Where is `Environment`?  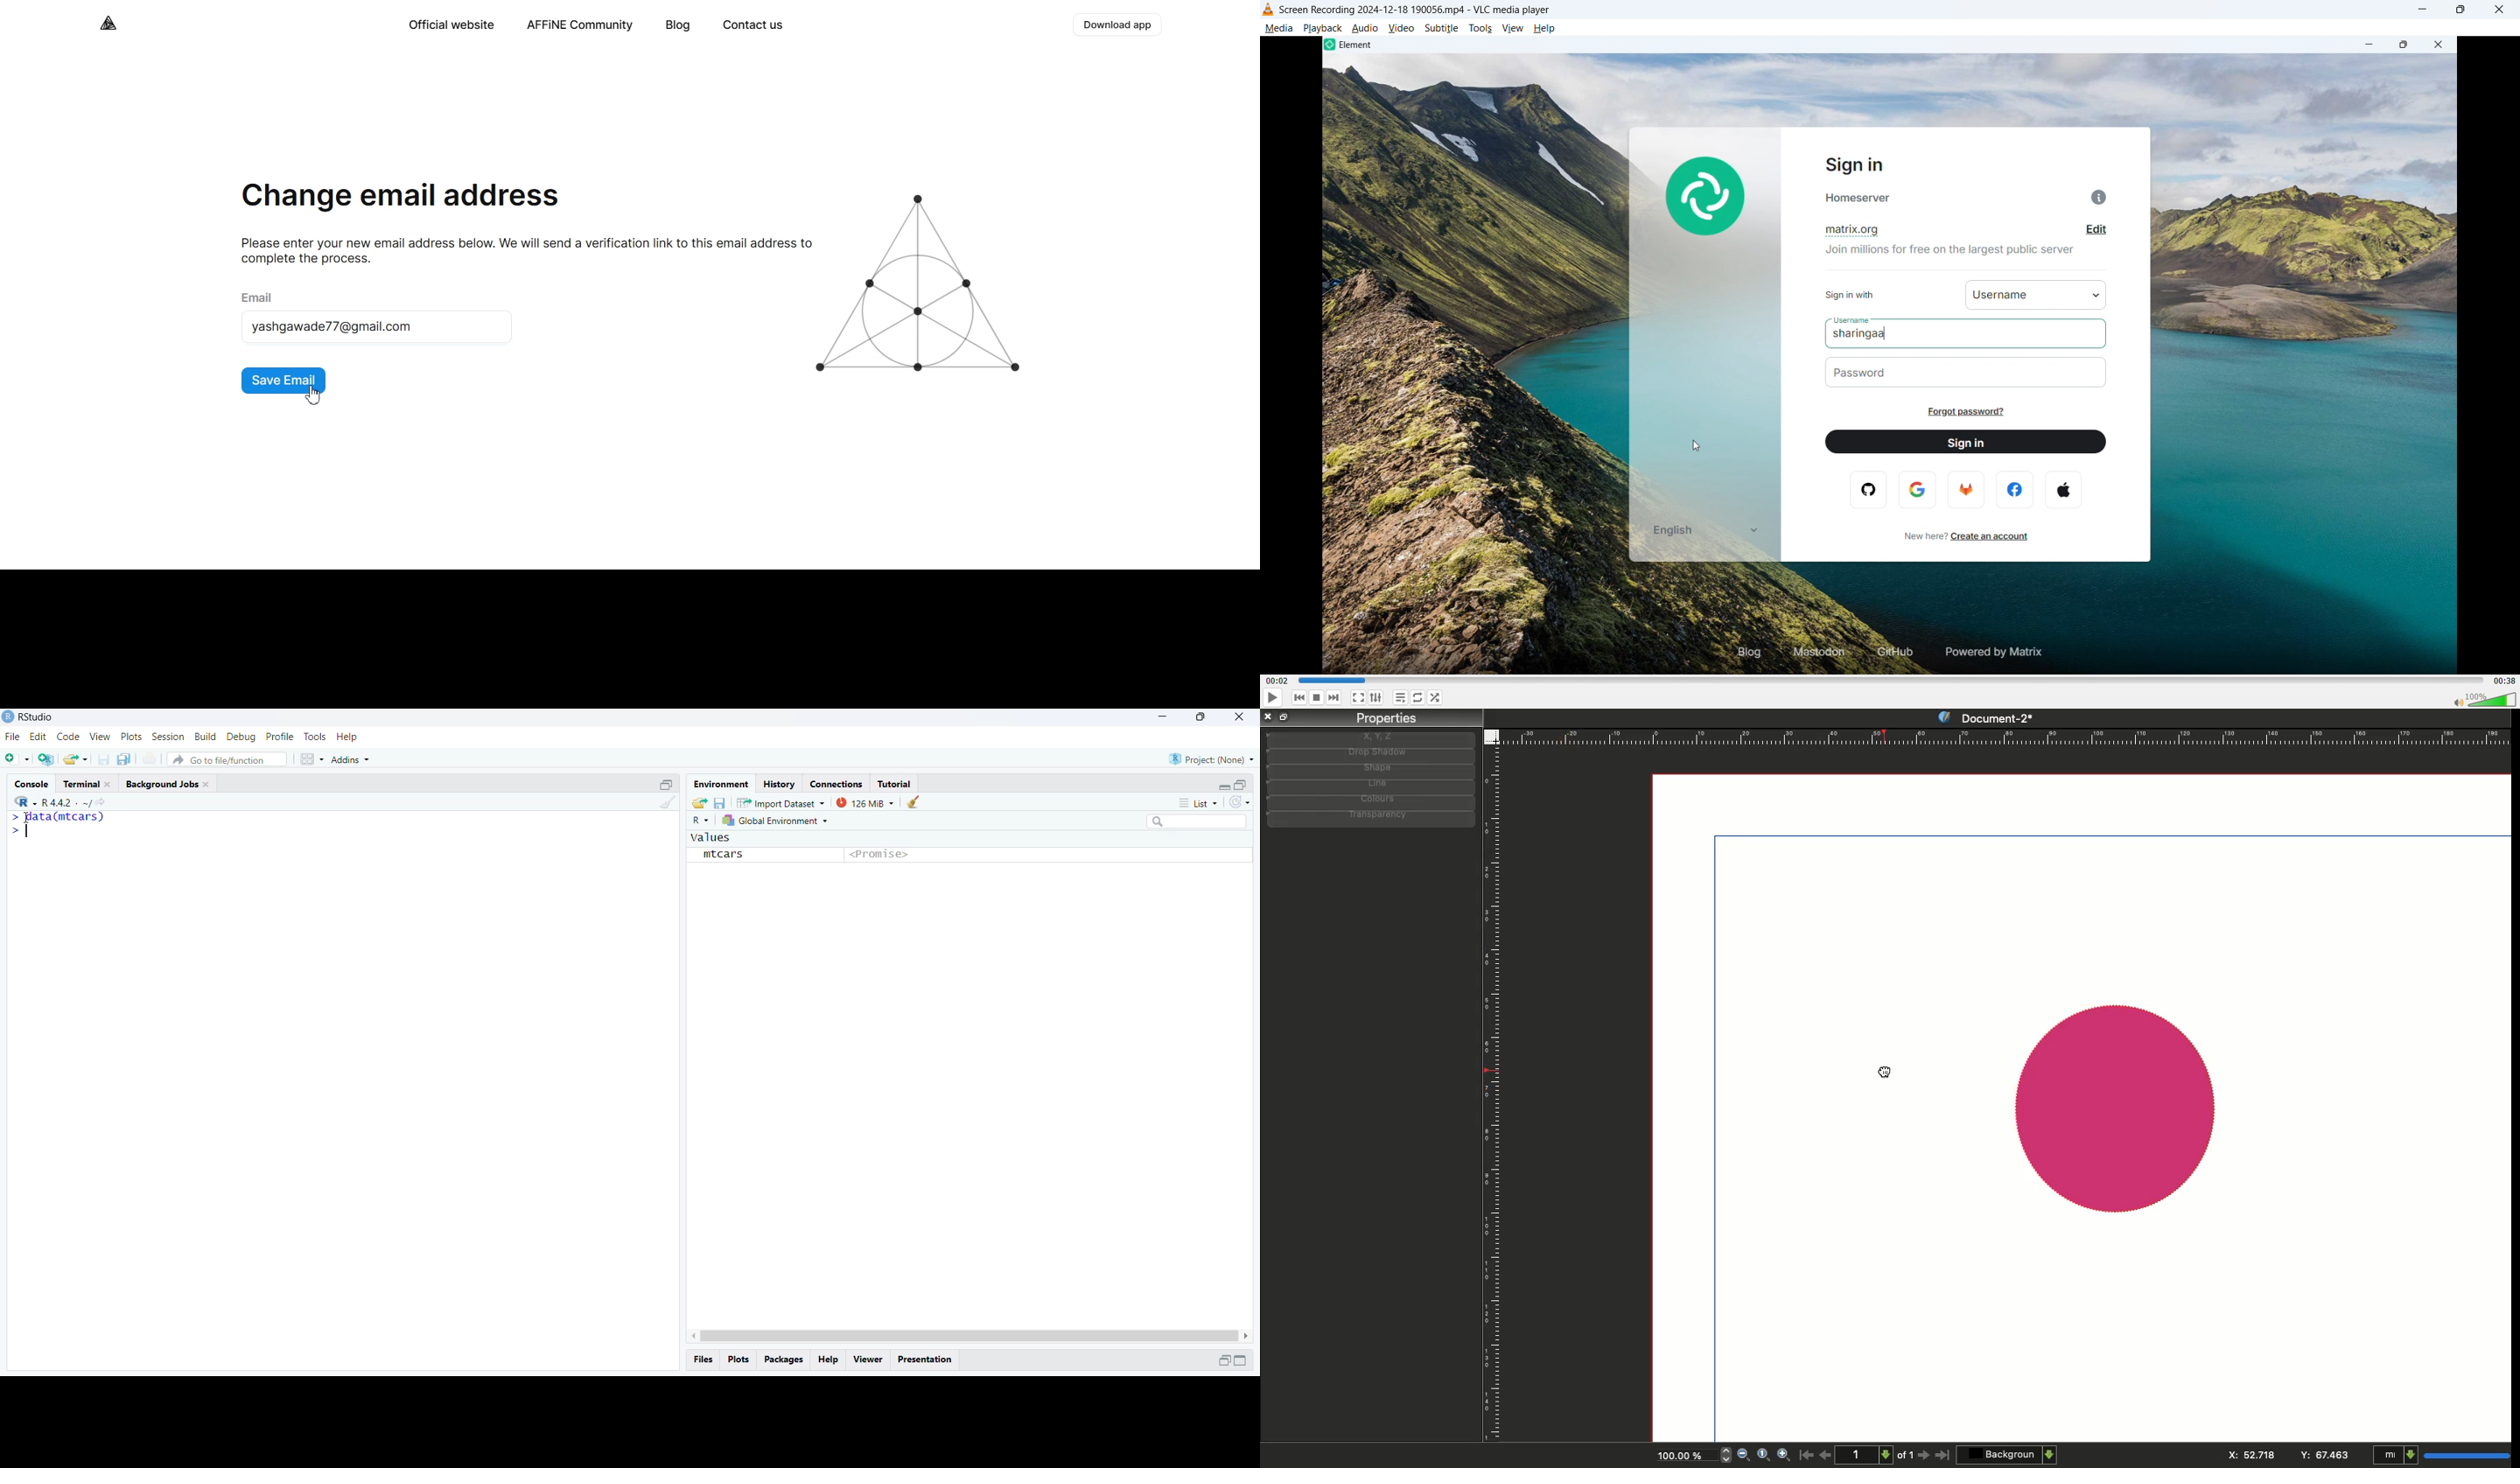 Environment is located at coordinates (719, 783).